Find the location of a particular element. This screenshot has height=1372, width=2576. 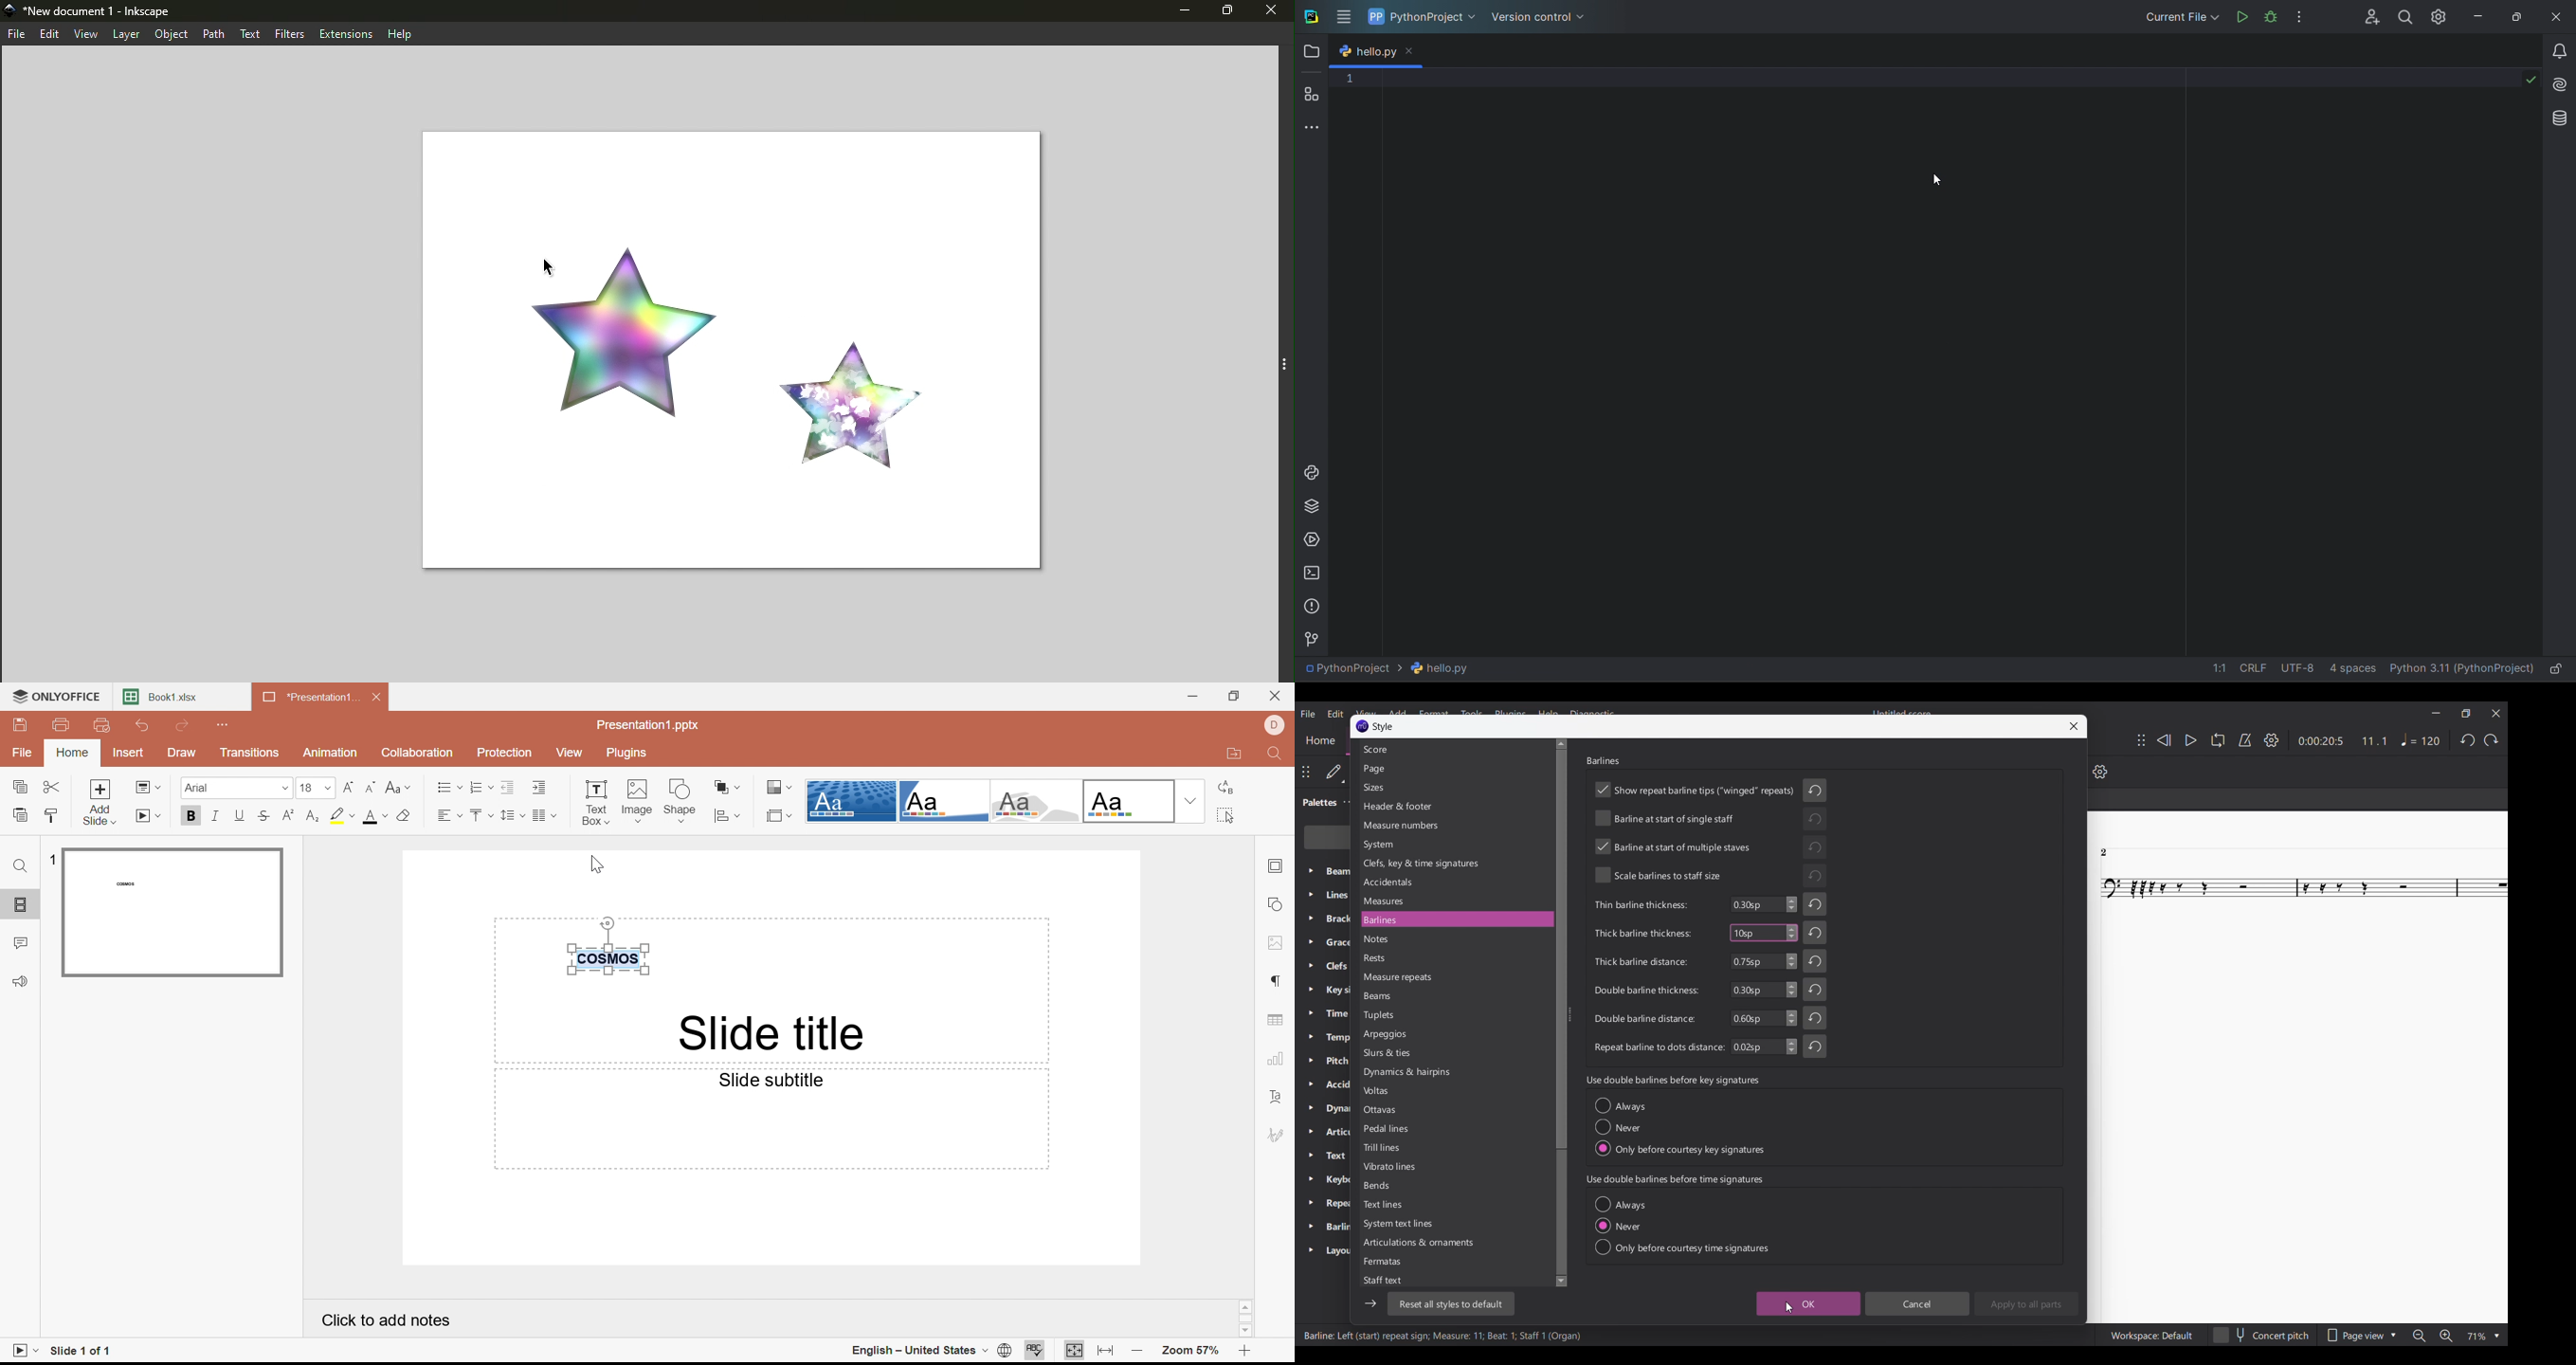

Toggle for concert pitch is located at coordinates (2261, 1335).